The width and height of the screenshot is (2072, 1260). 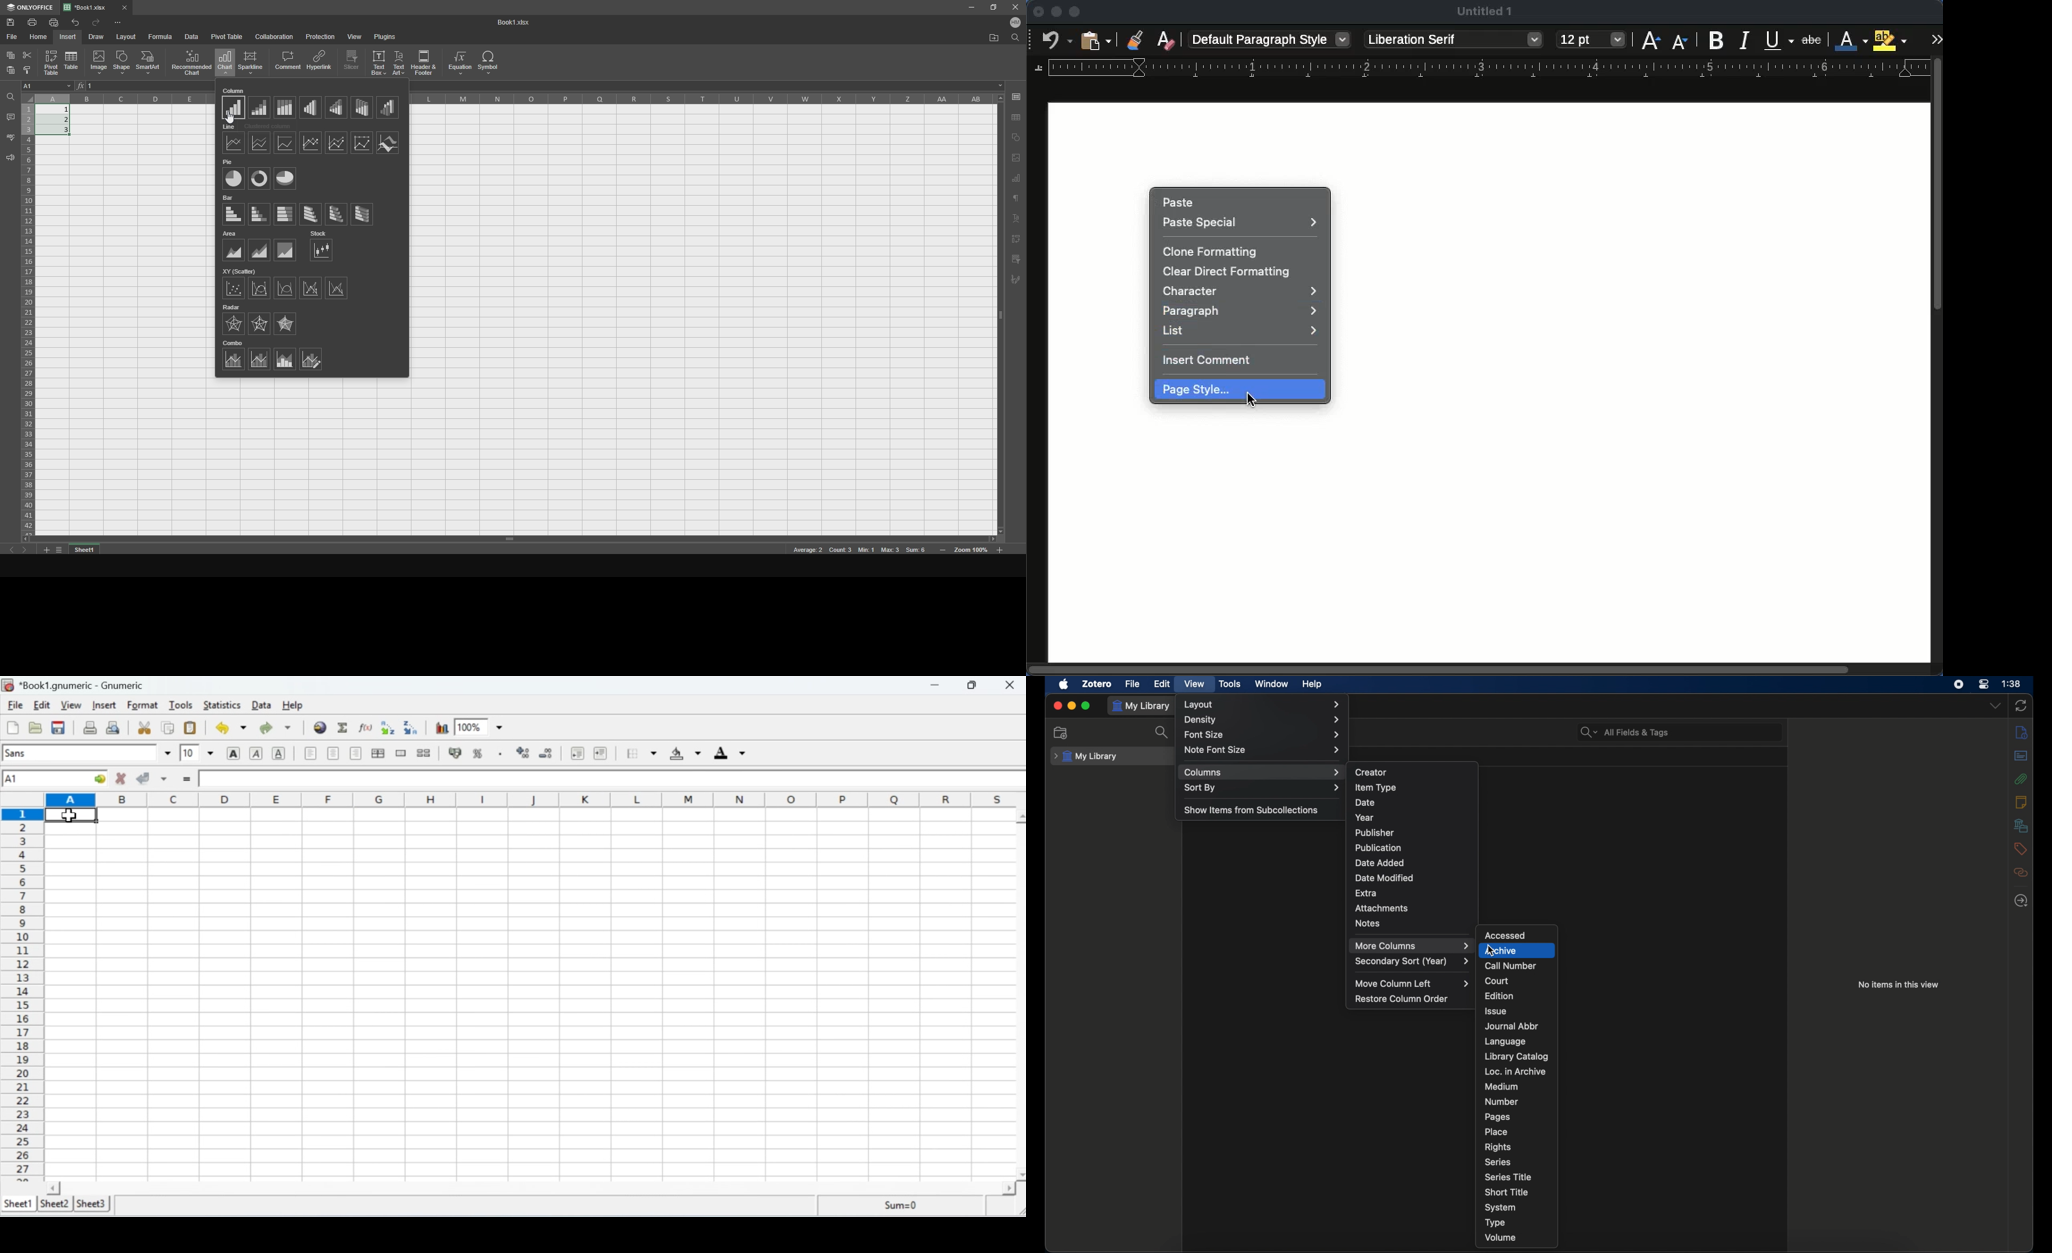 What do you see at coordinates (1958, 685) in the screenshot?
I see `screen recorder` at bounding box center [1958, 685].